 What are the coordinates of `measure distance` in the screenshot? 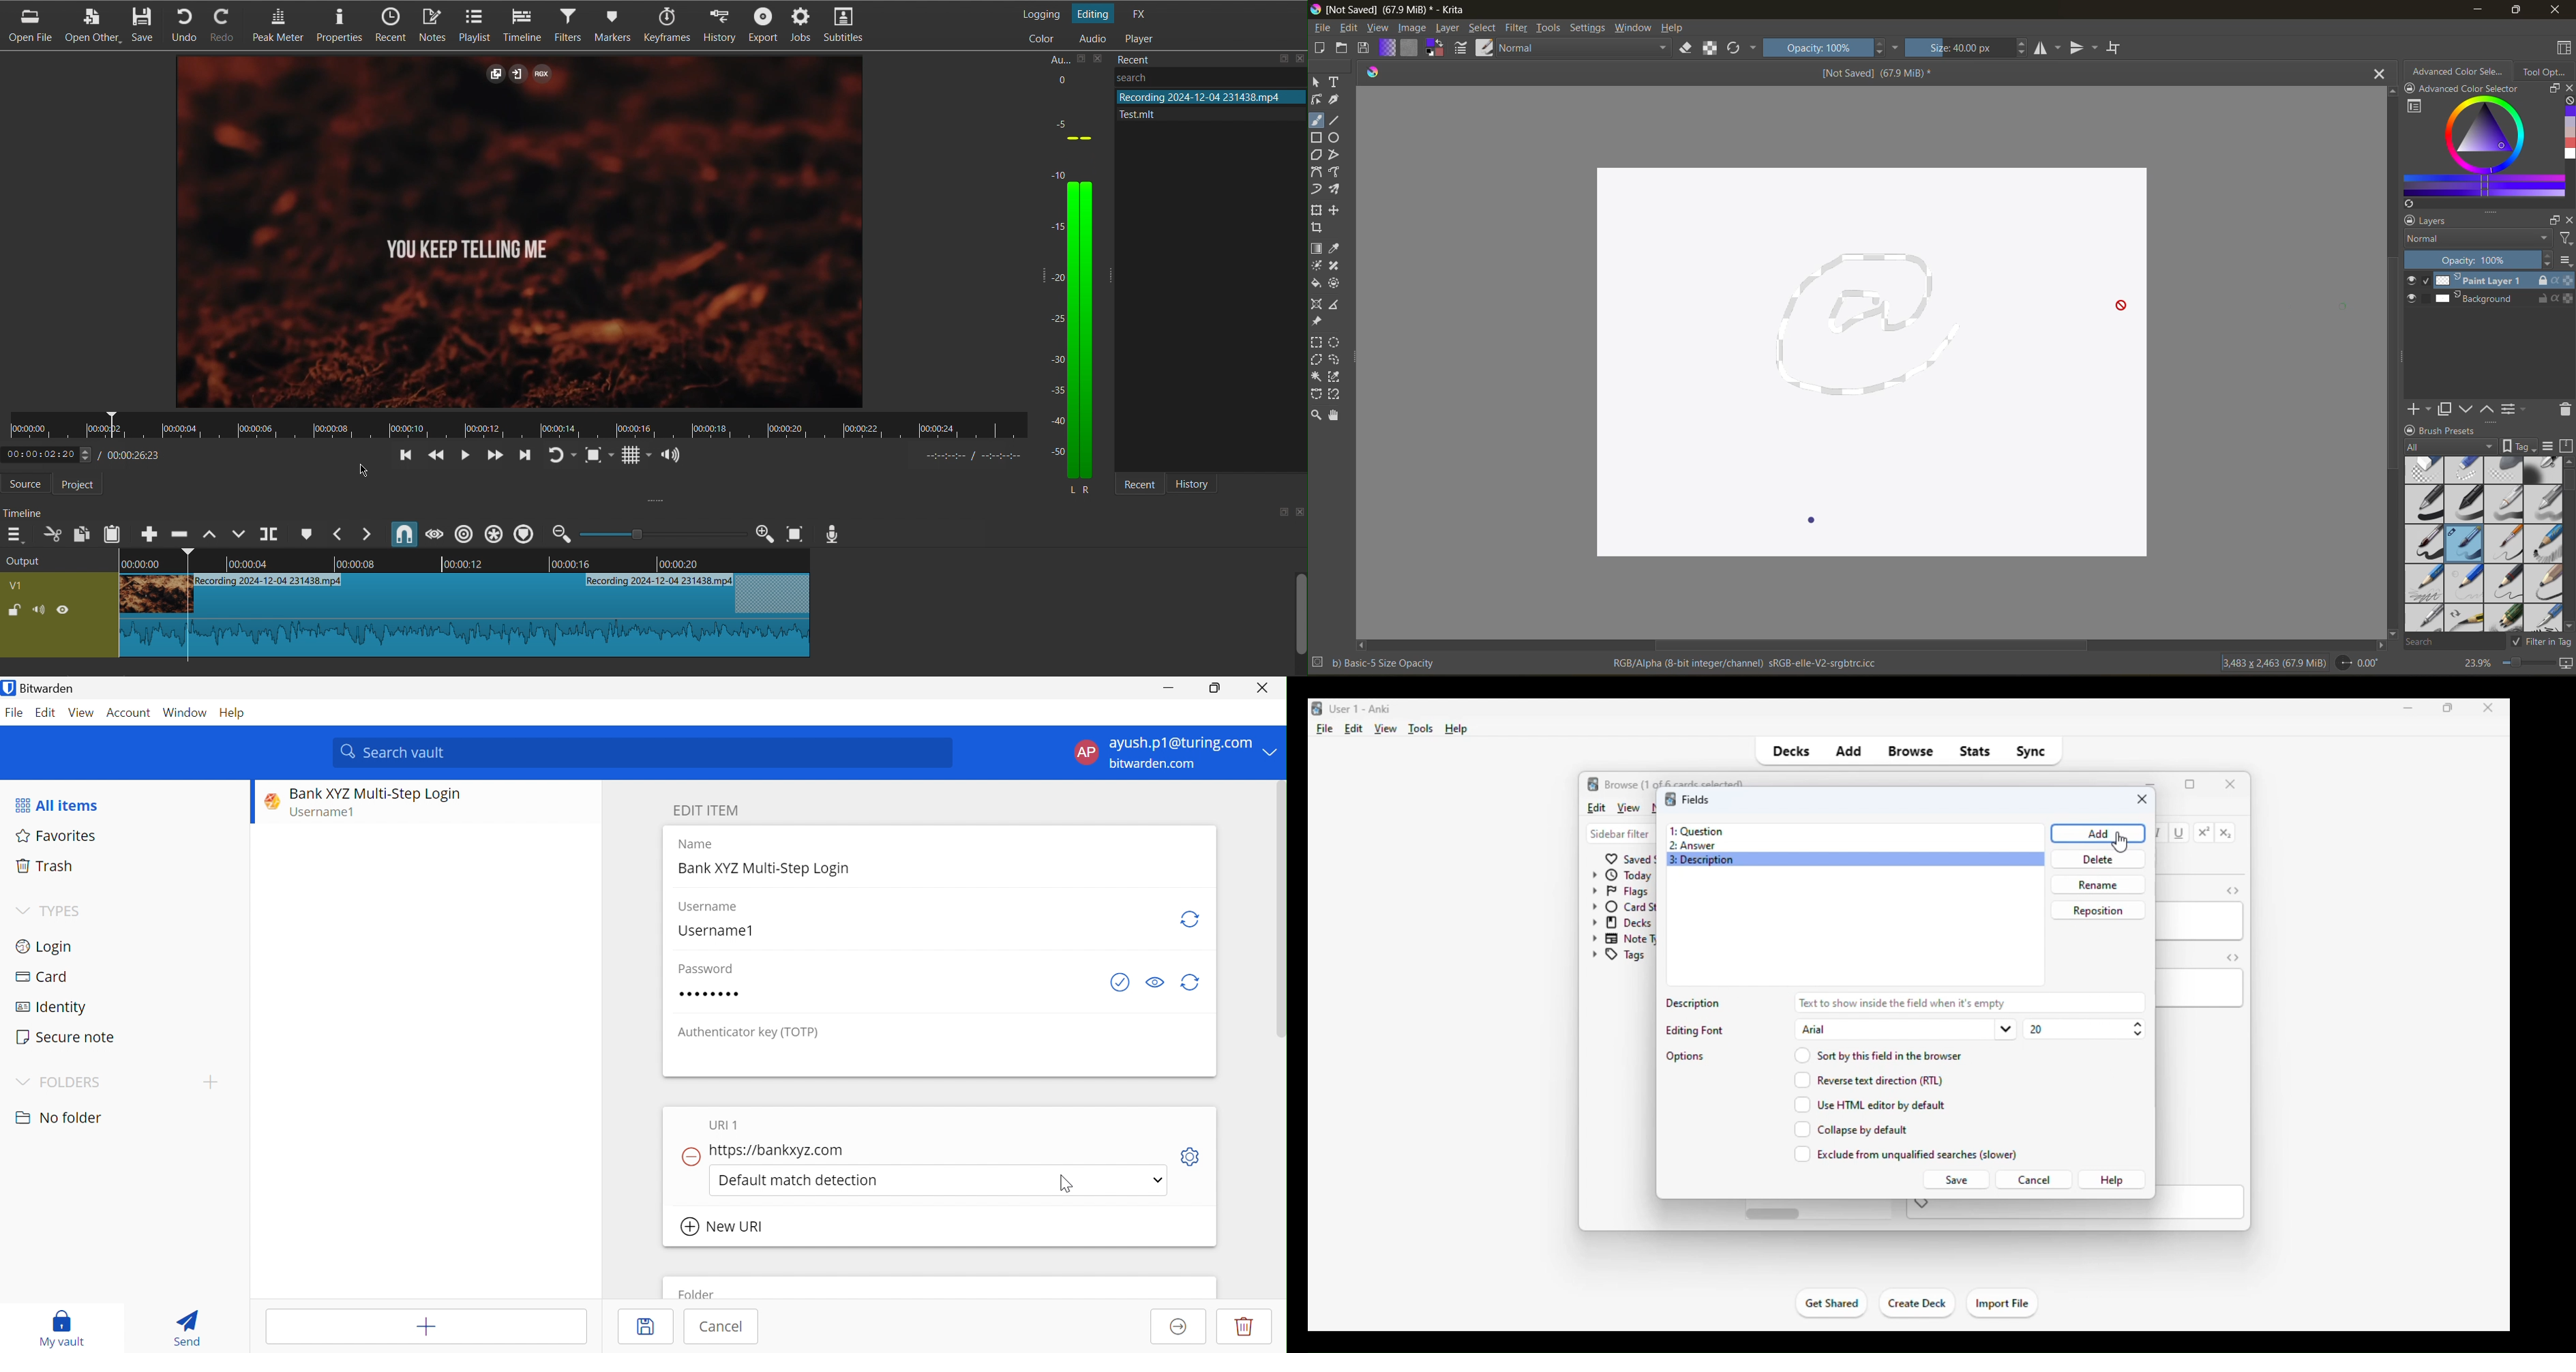 It's located at (1335, 304).